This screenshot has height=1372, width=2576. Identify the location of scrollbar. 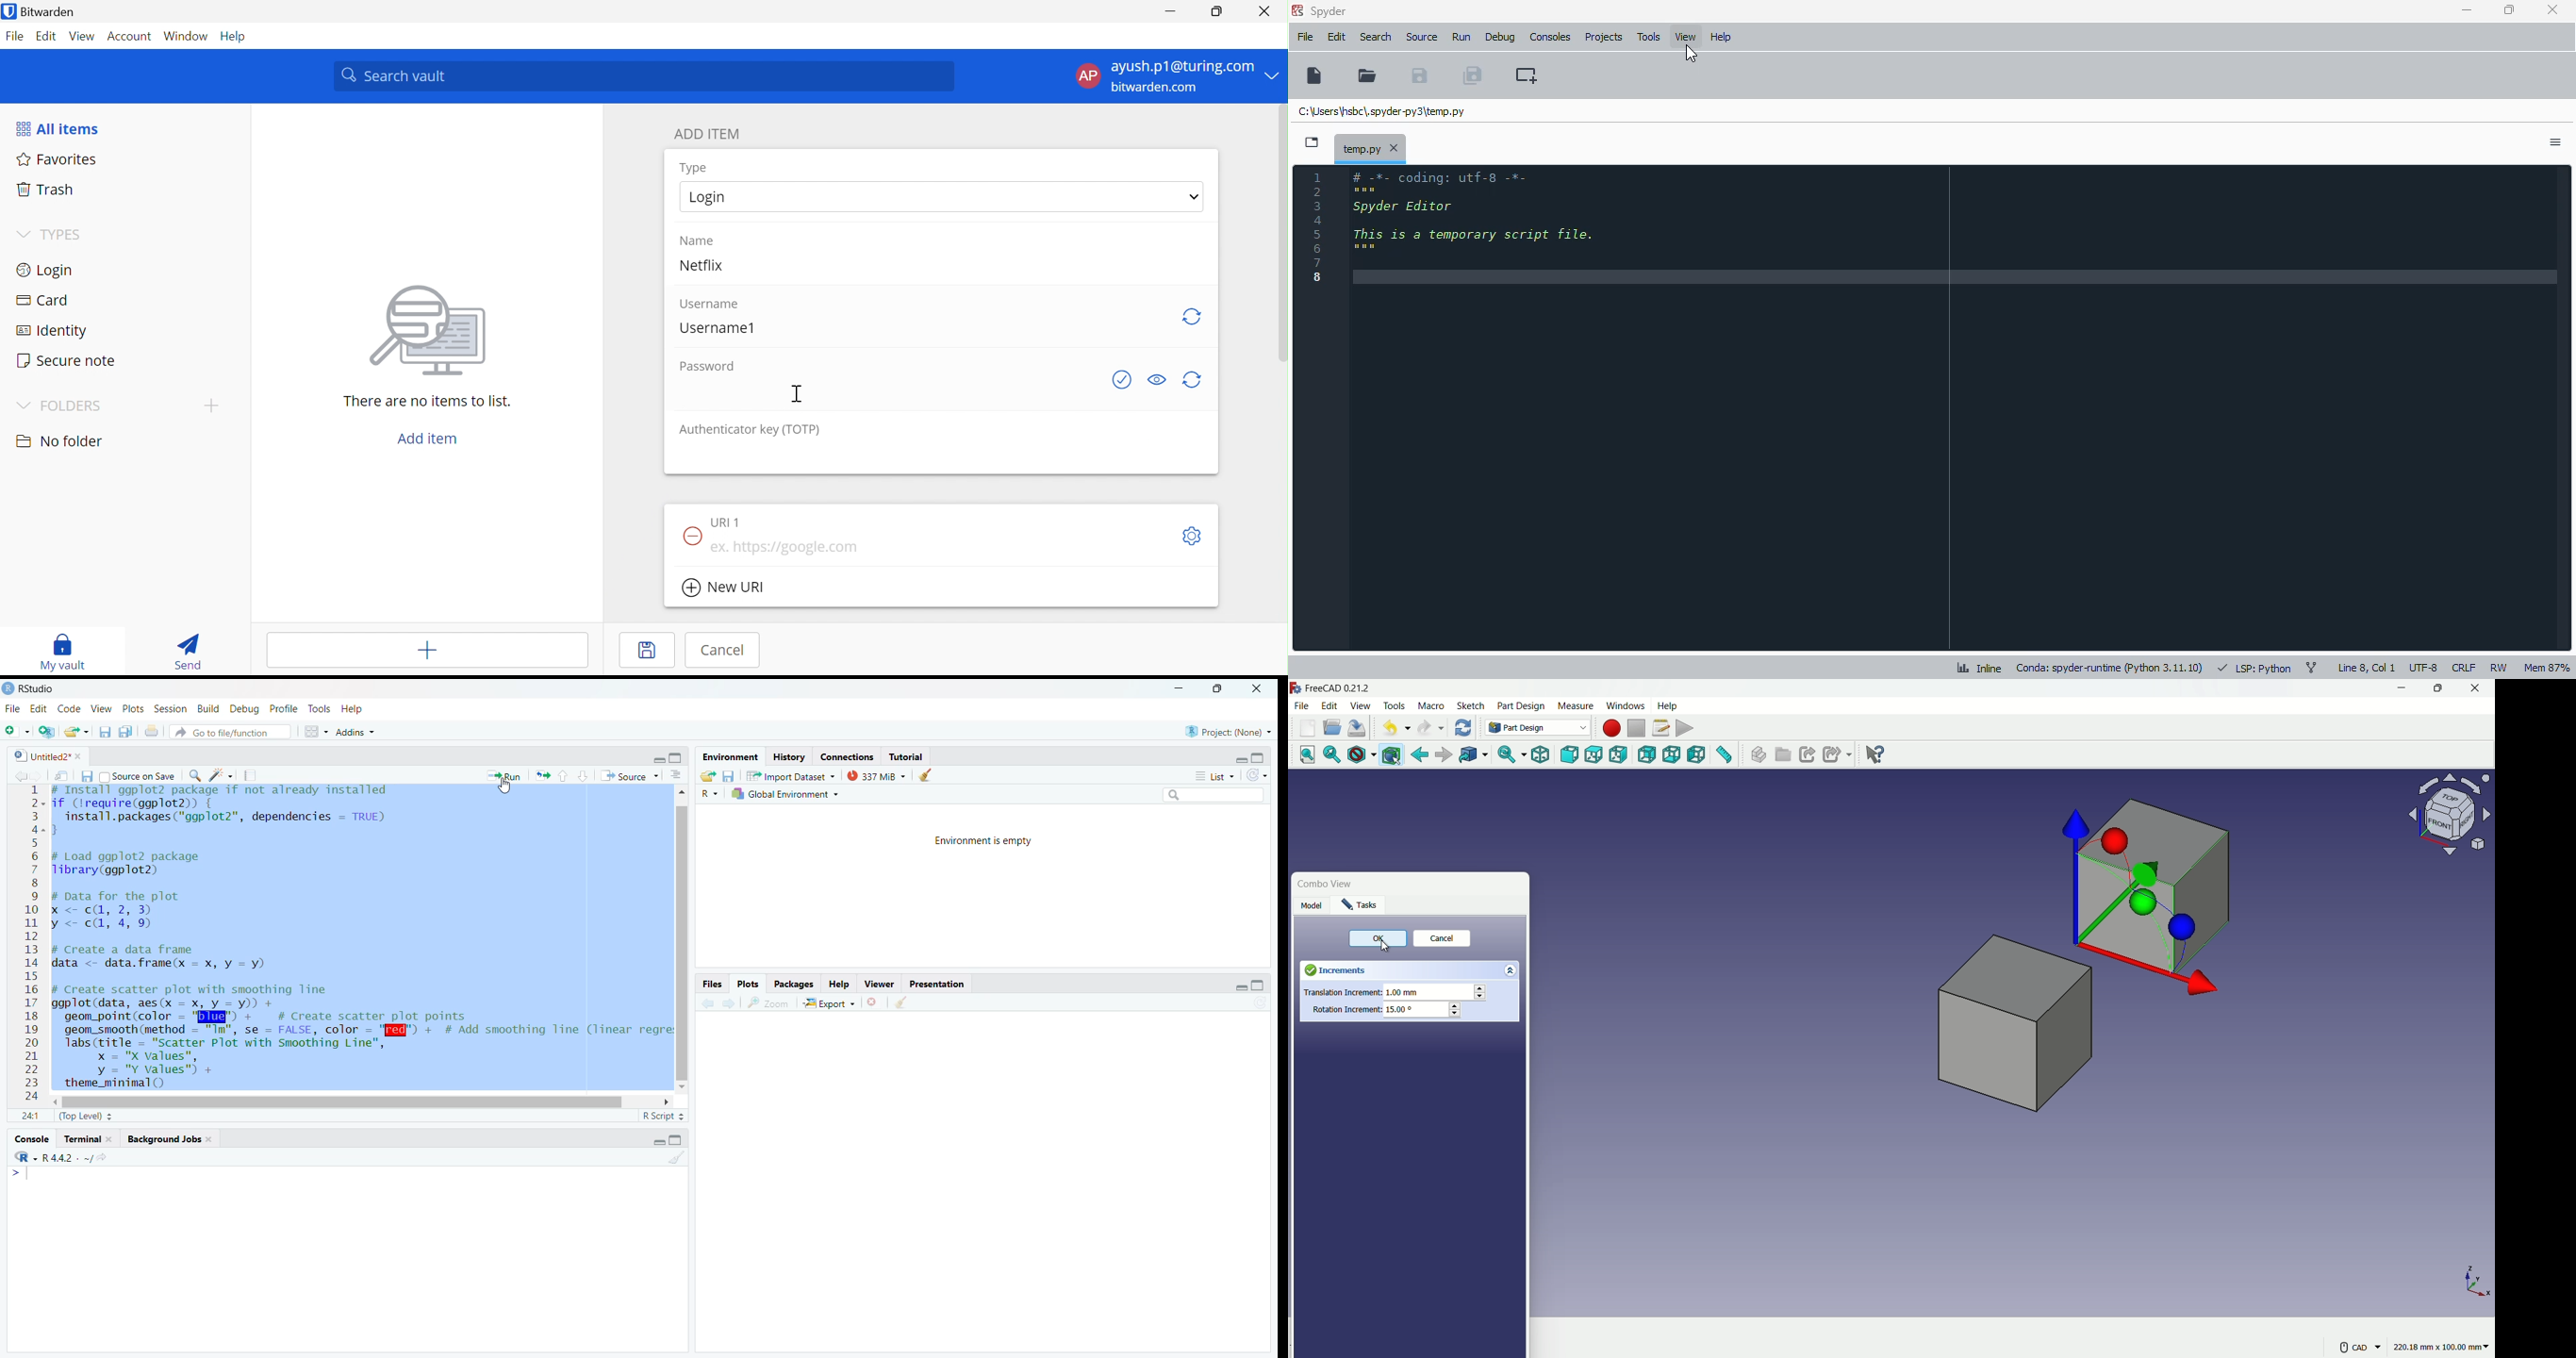
(1283, 232).